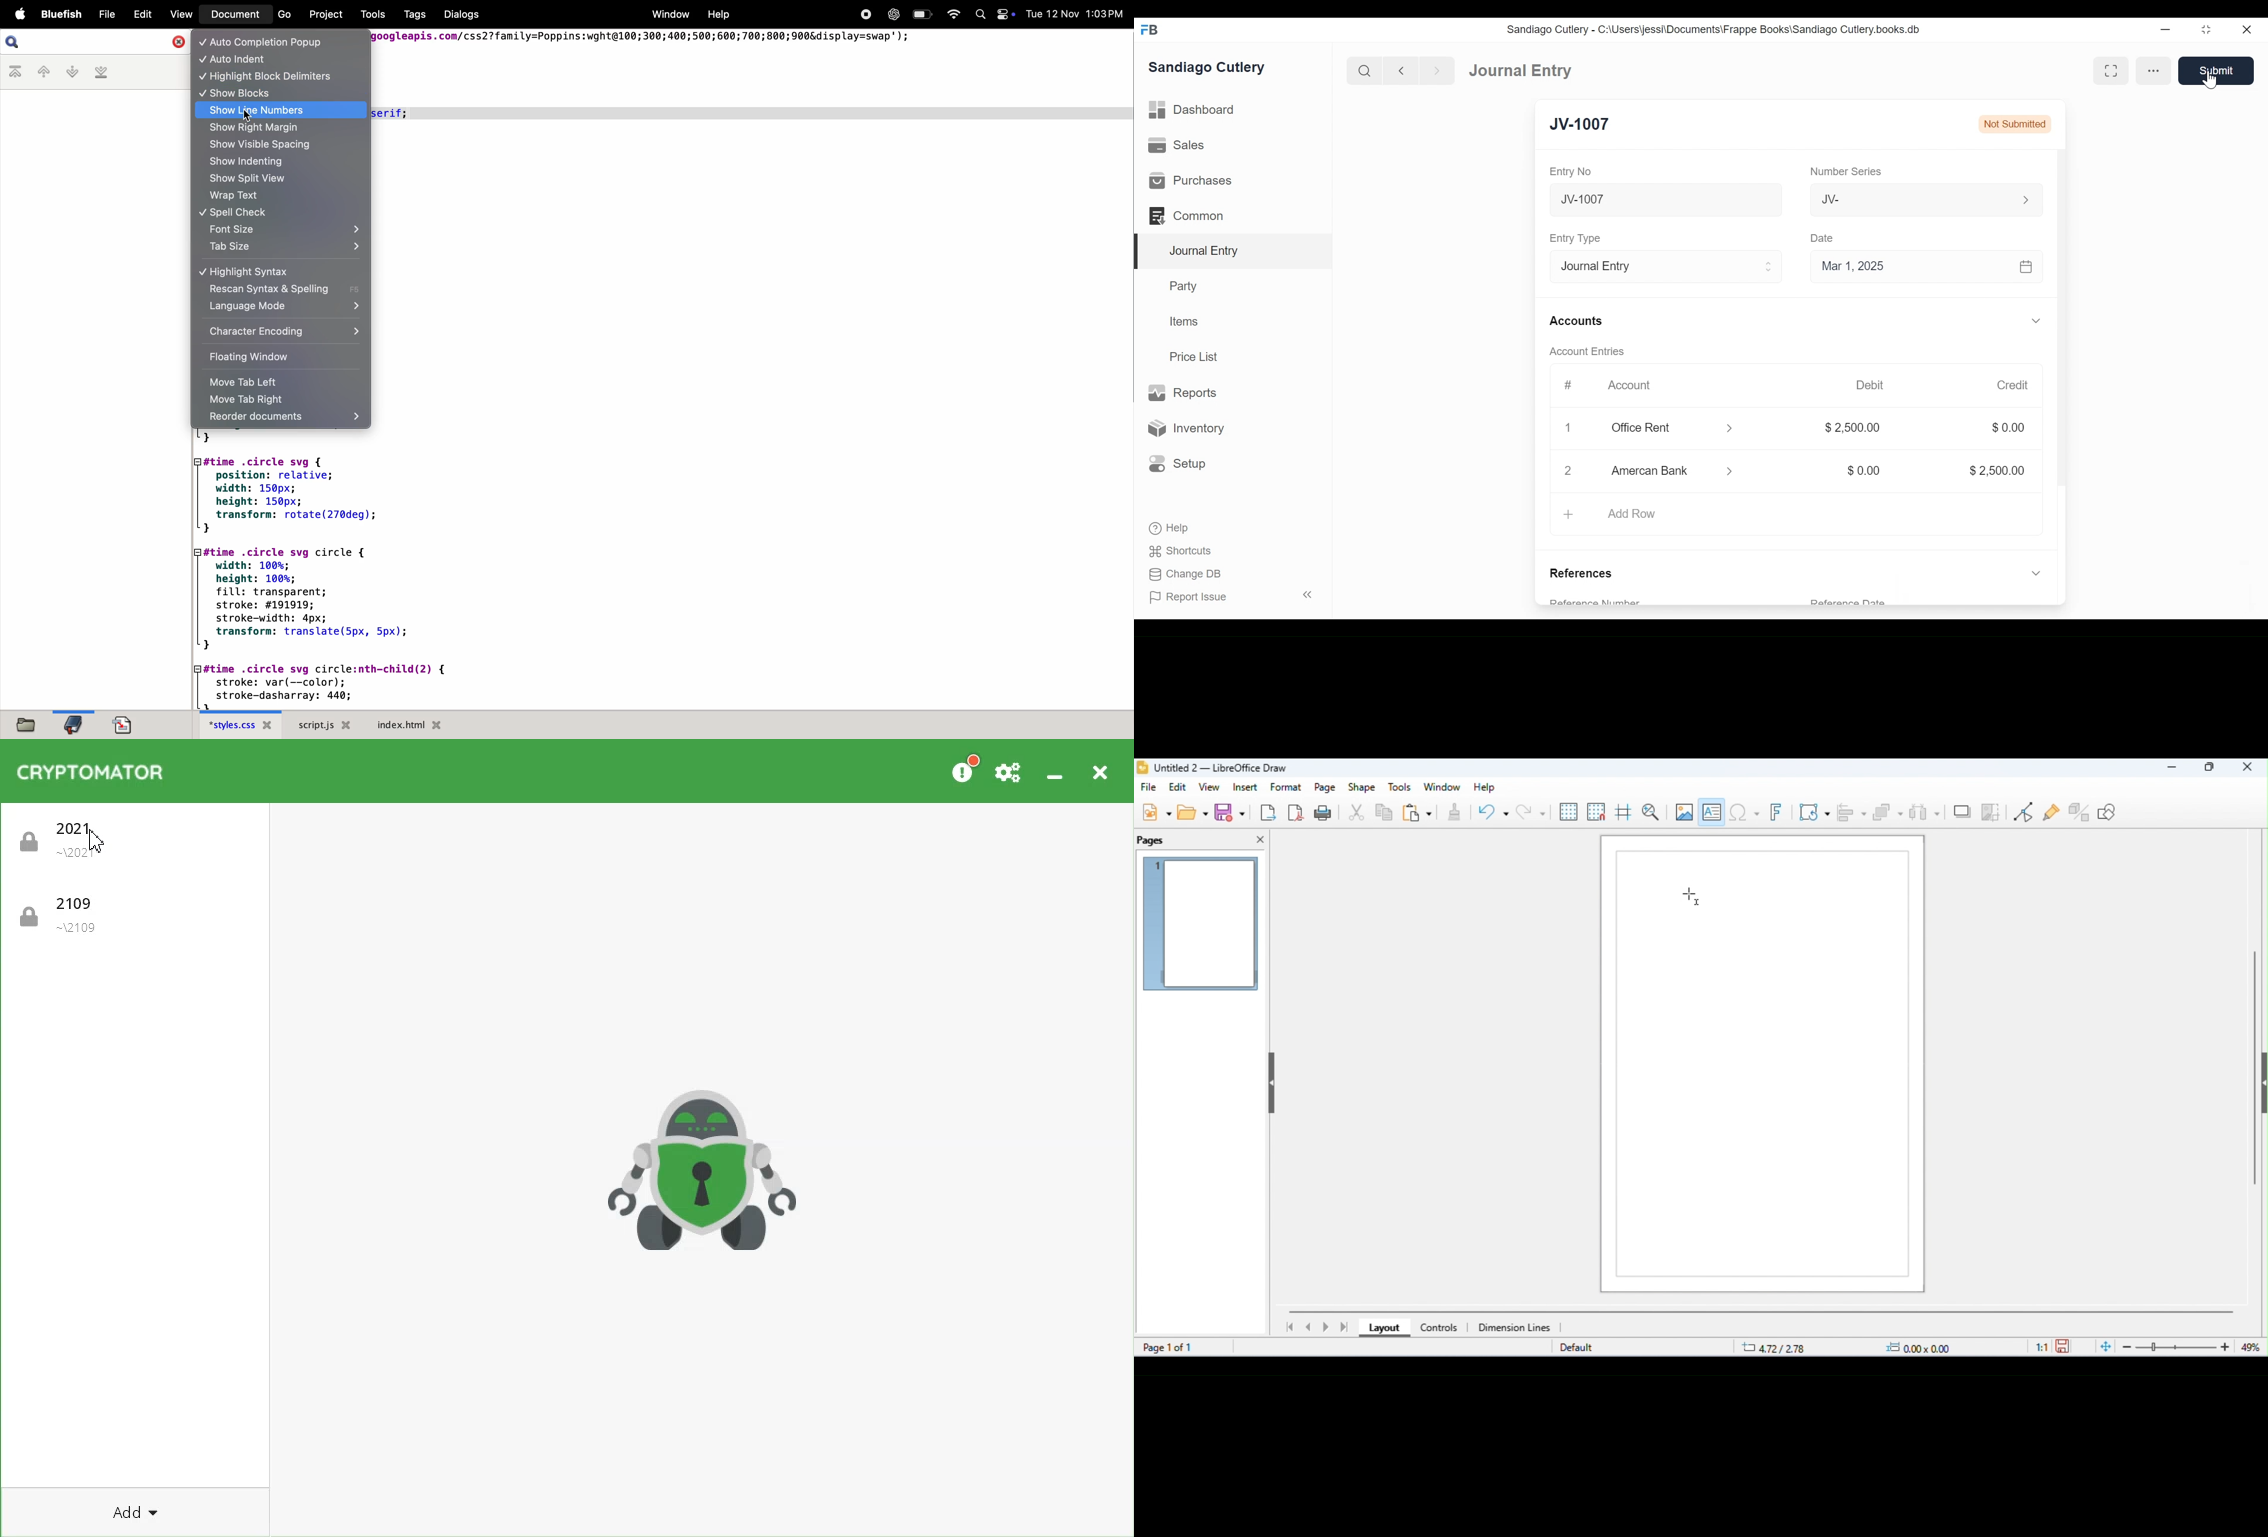 The height and width of the screenshot is (1540, 2268). I want to click on Report Issue, so click(1193, 599).